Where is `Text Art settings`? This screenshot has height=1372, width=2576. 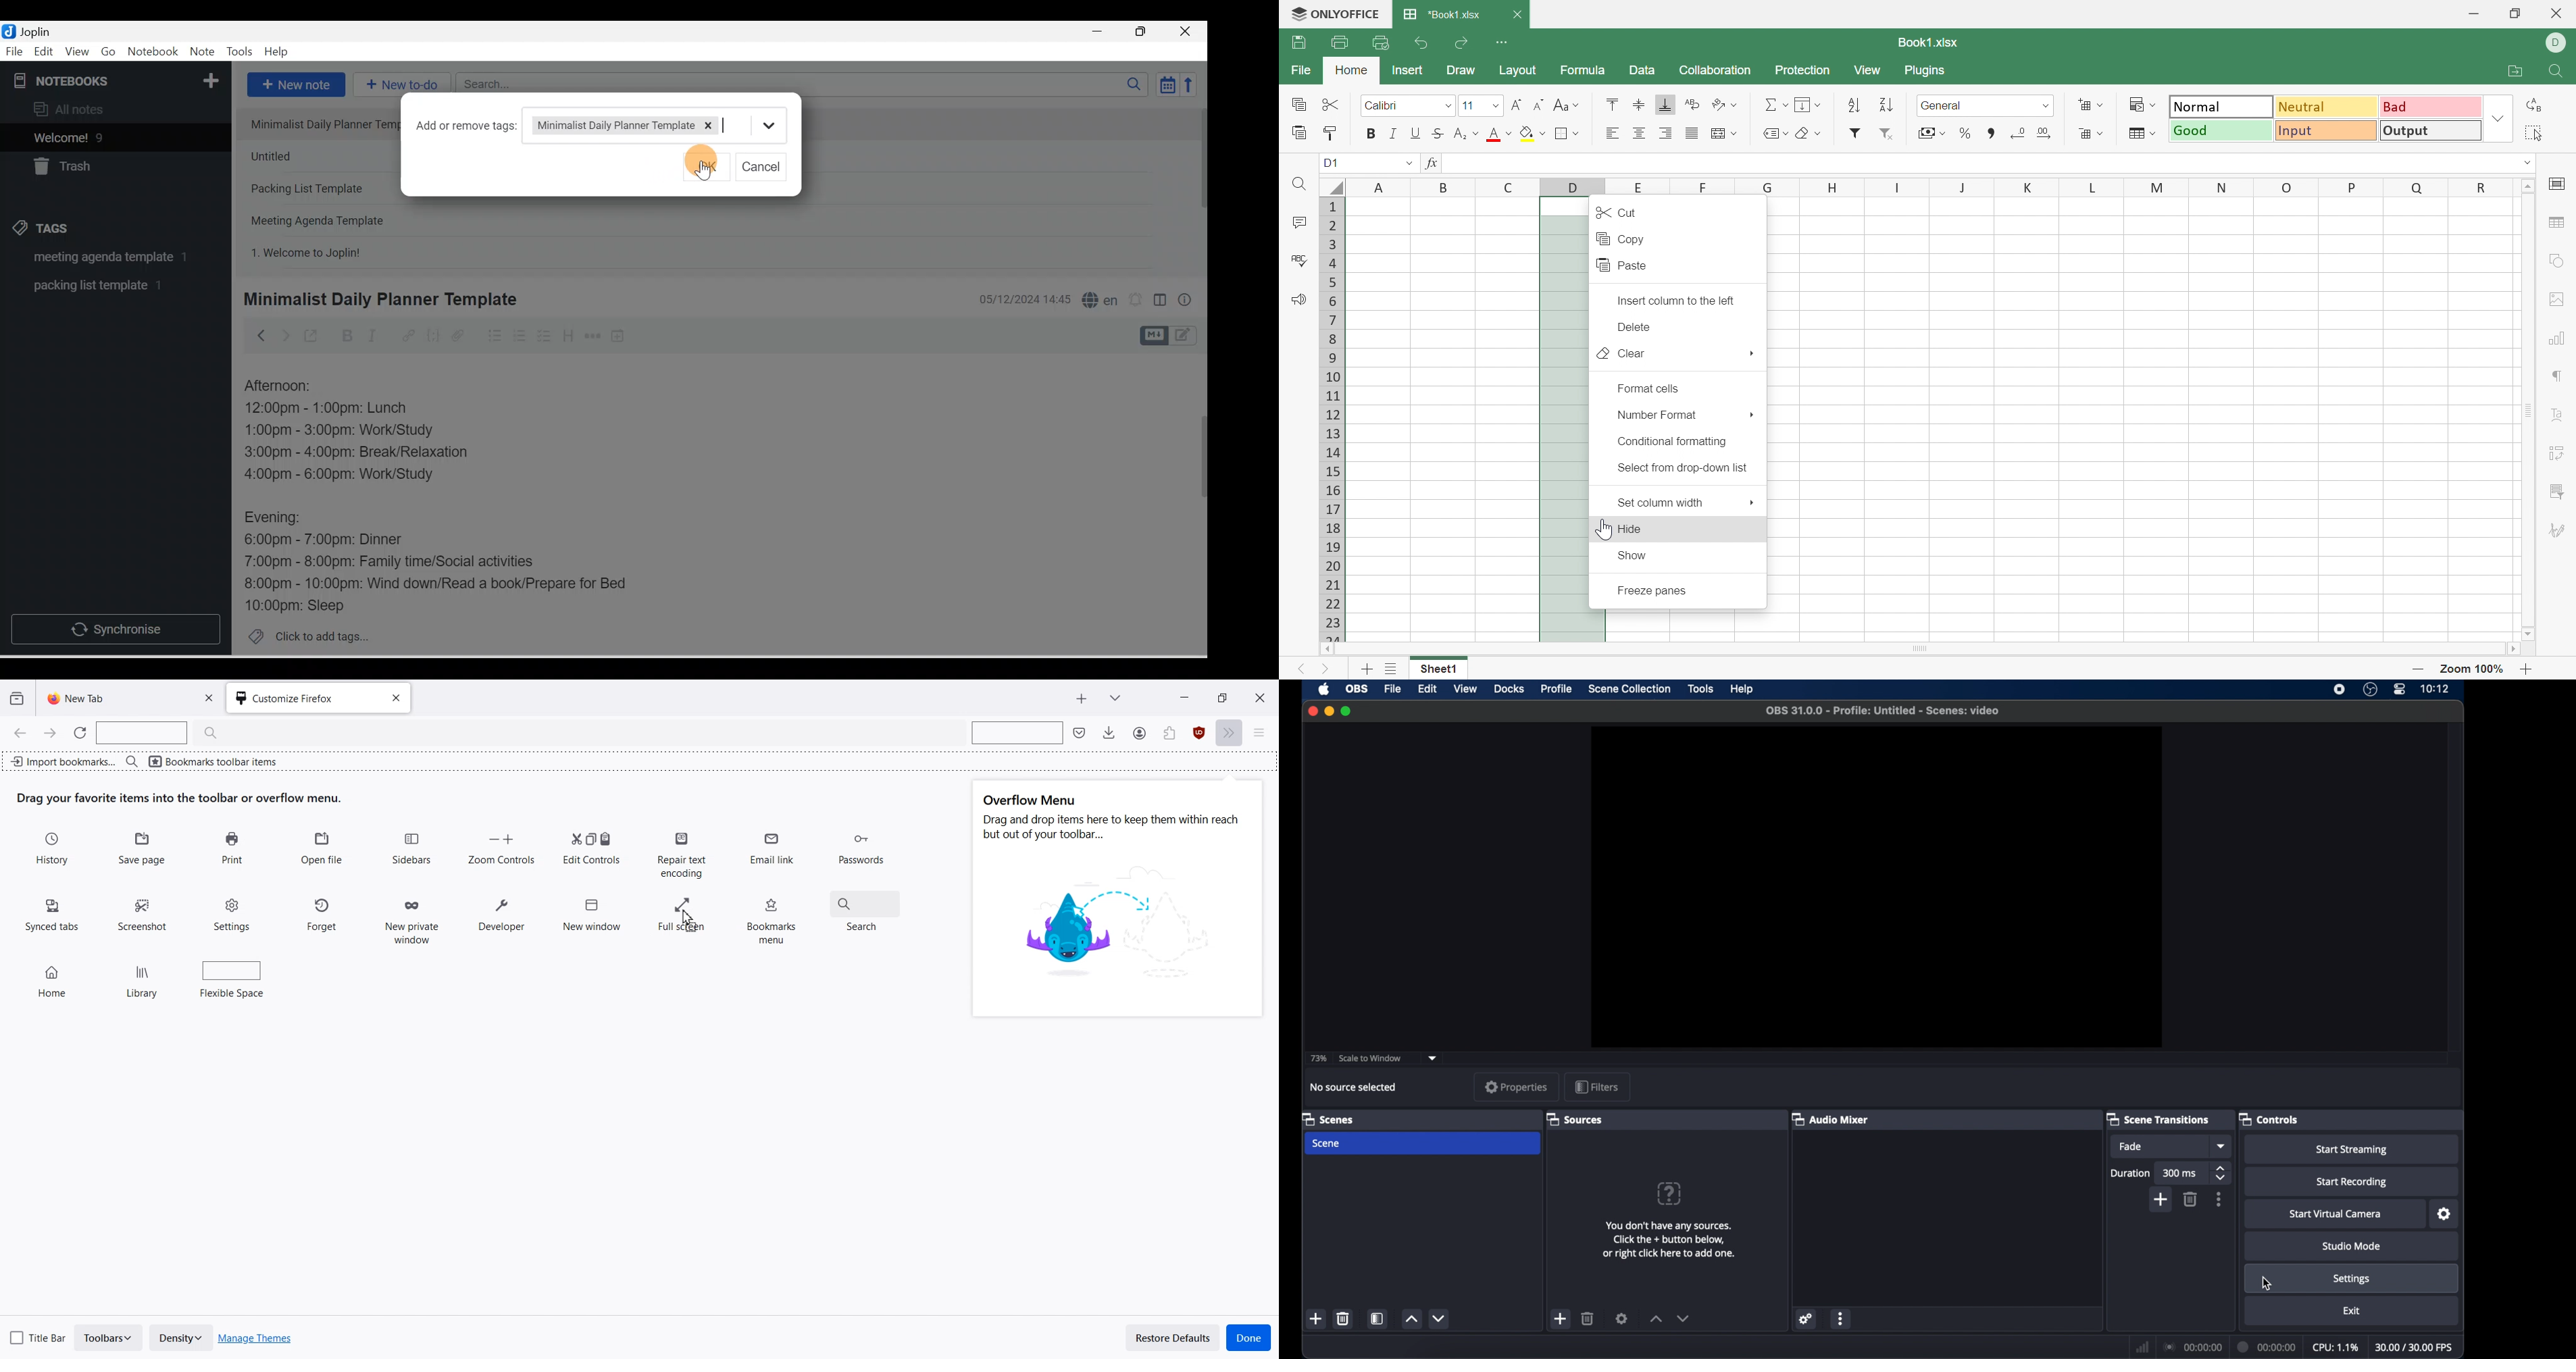 Text Art settings is located at coordinates (2558, 415).